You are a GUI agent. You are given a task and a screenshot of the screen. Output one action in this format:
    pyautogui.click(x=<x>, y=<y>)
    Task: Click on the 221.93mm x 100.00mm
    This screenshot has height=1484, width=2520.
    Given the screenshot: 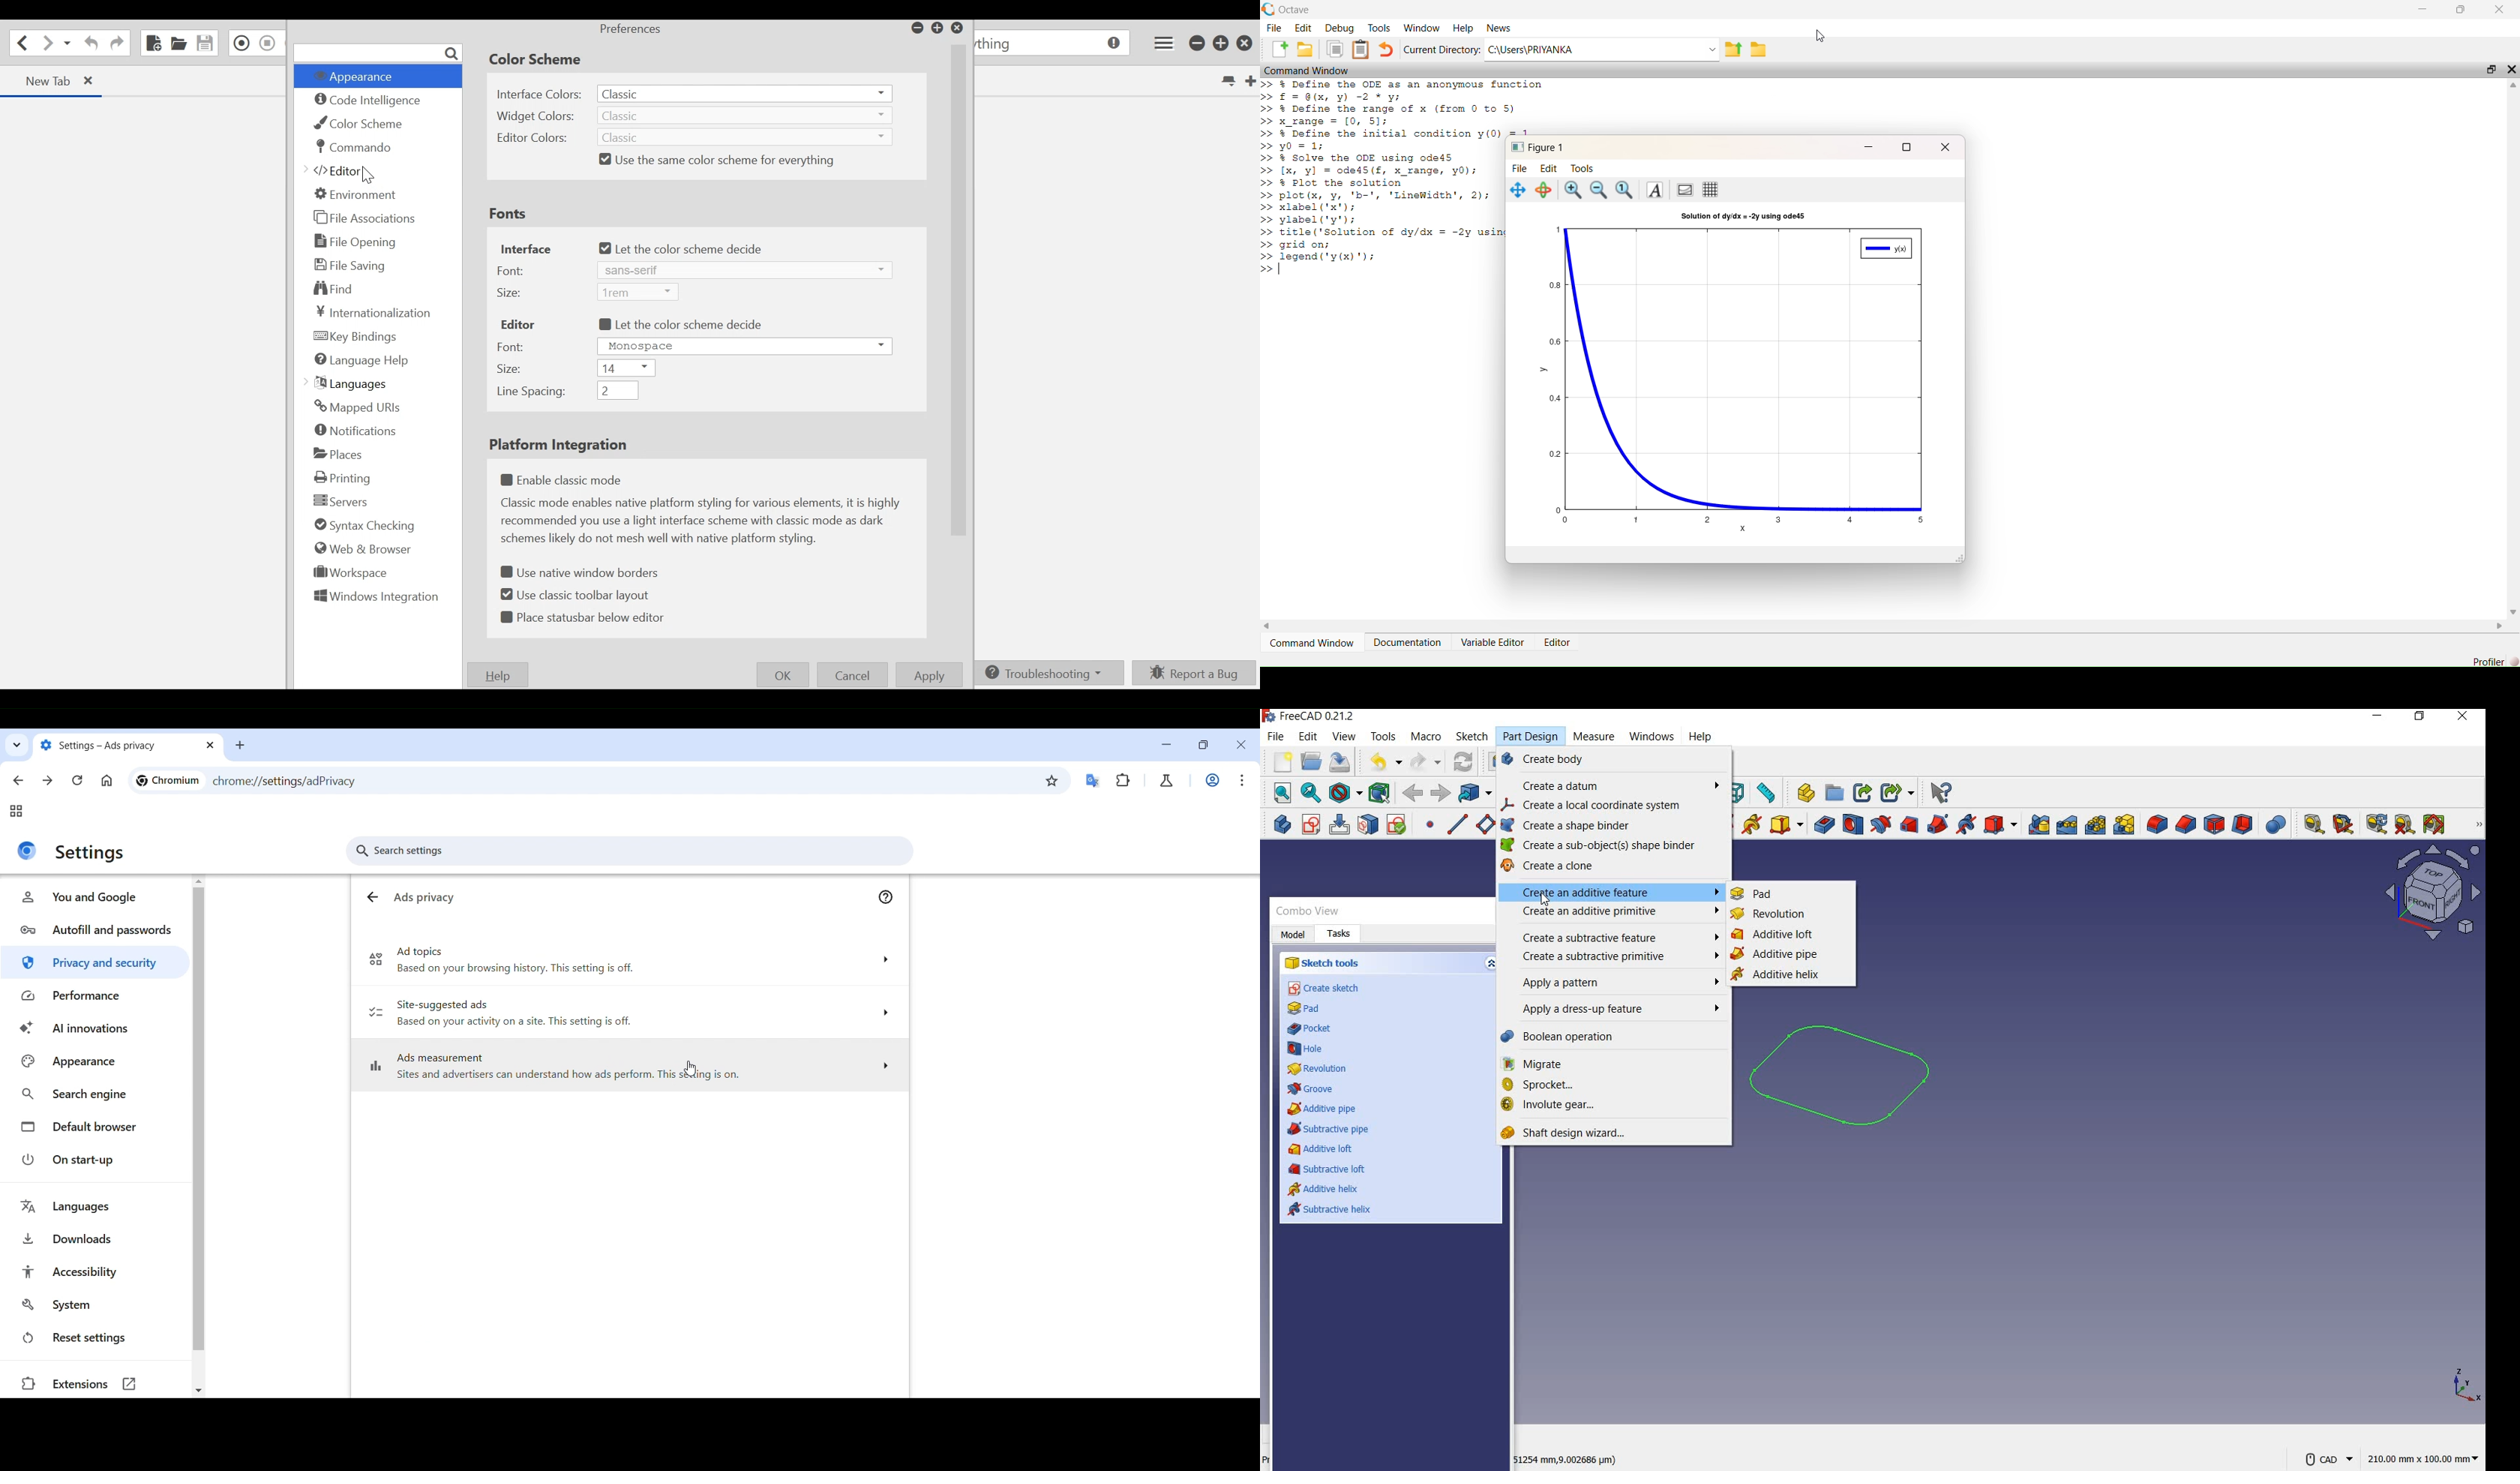 What is the action you would take?
    pyautogui.click(x=2423, y=1458)
    